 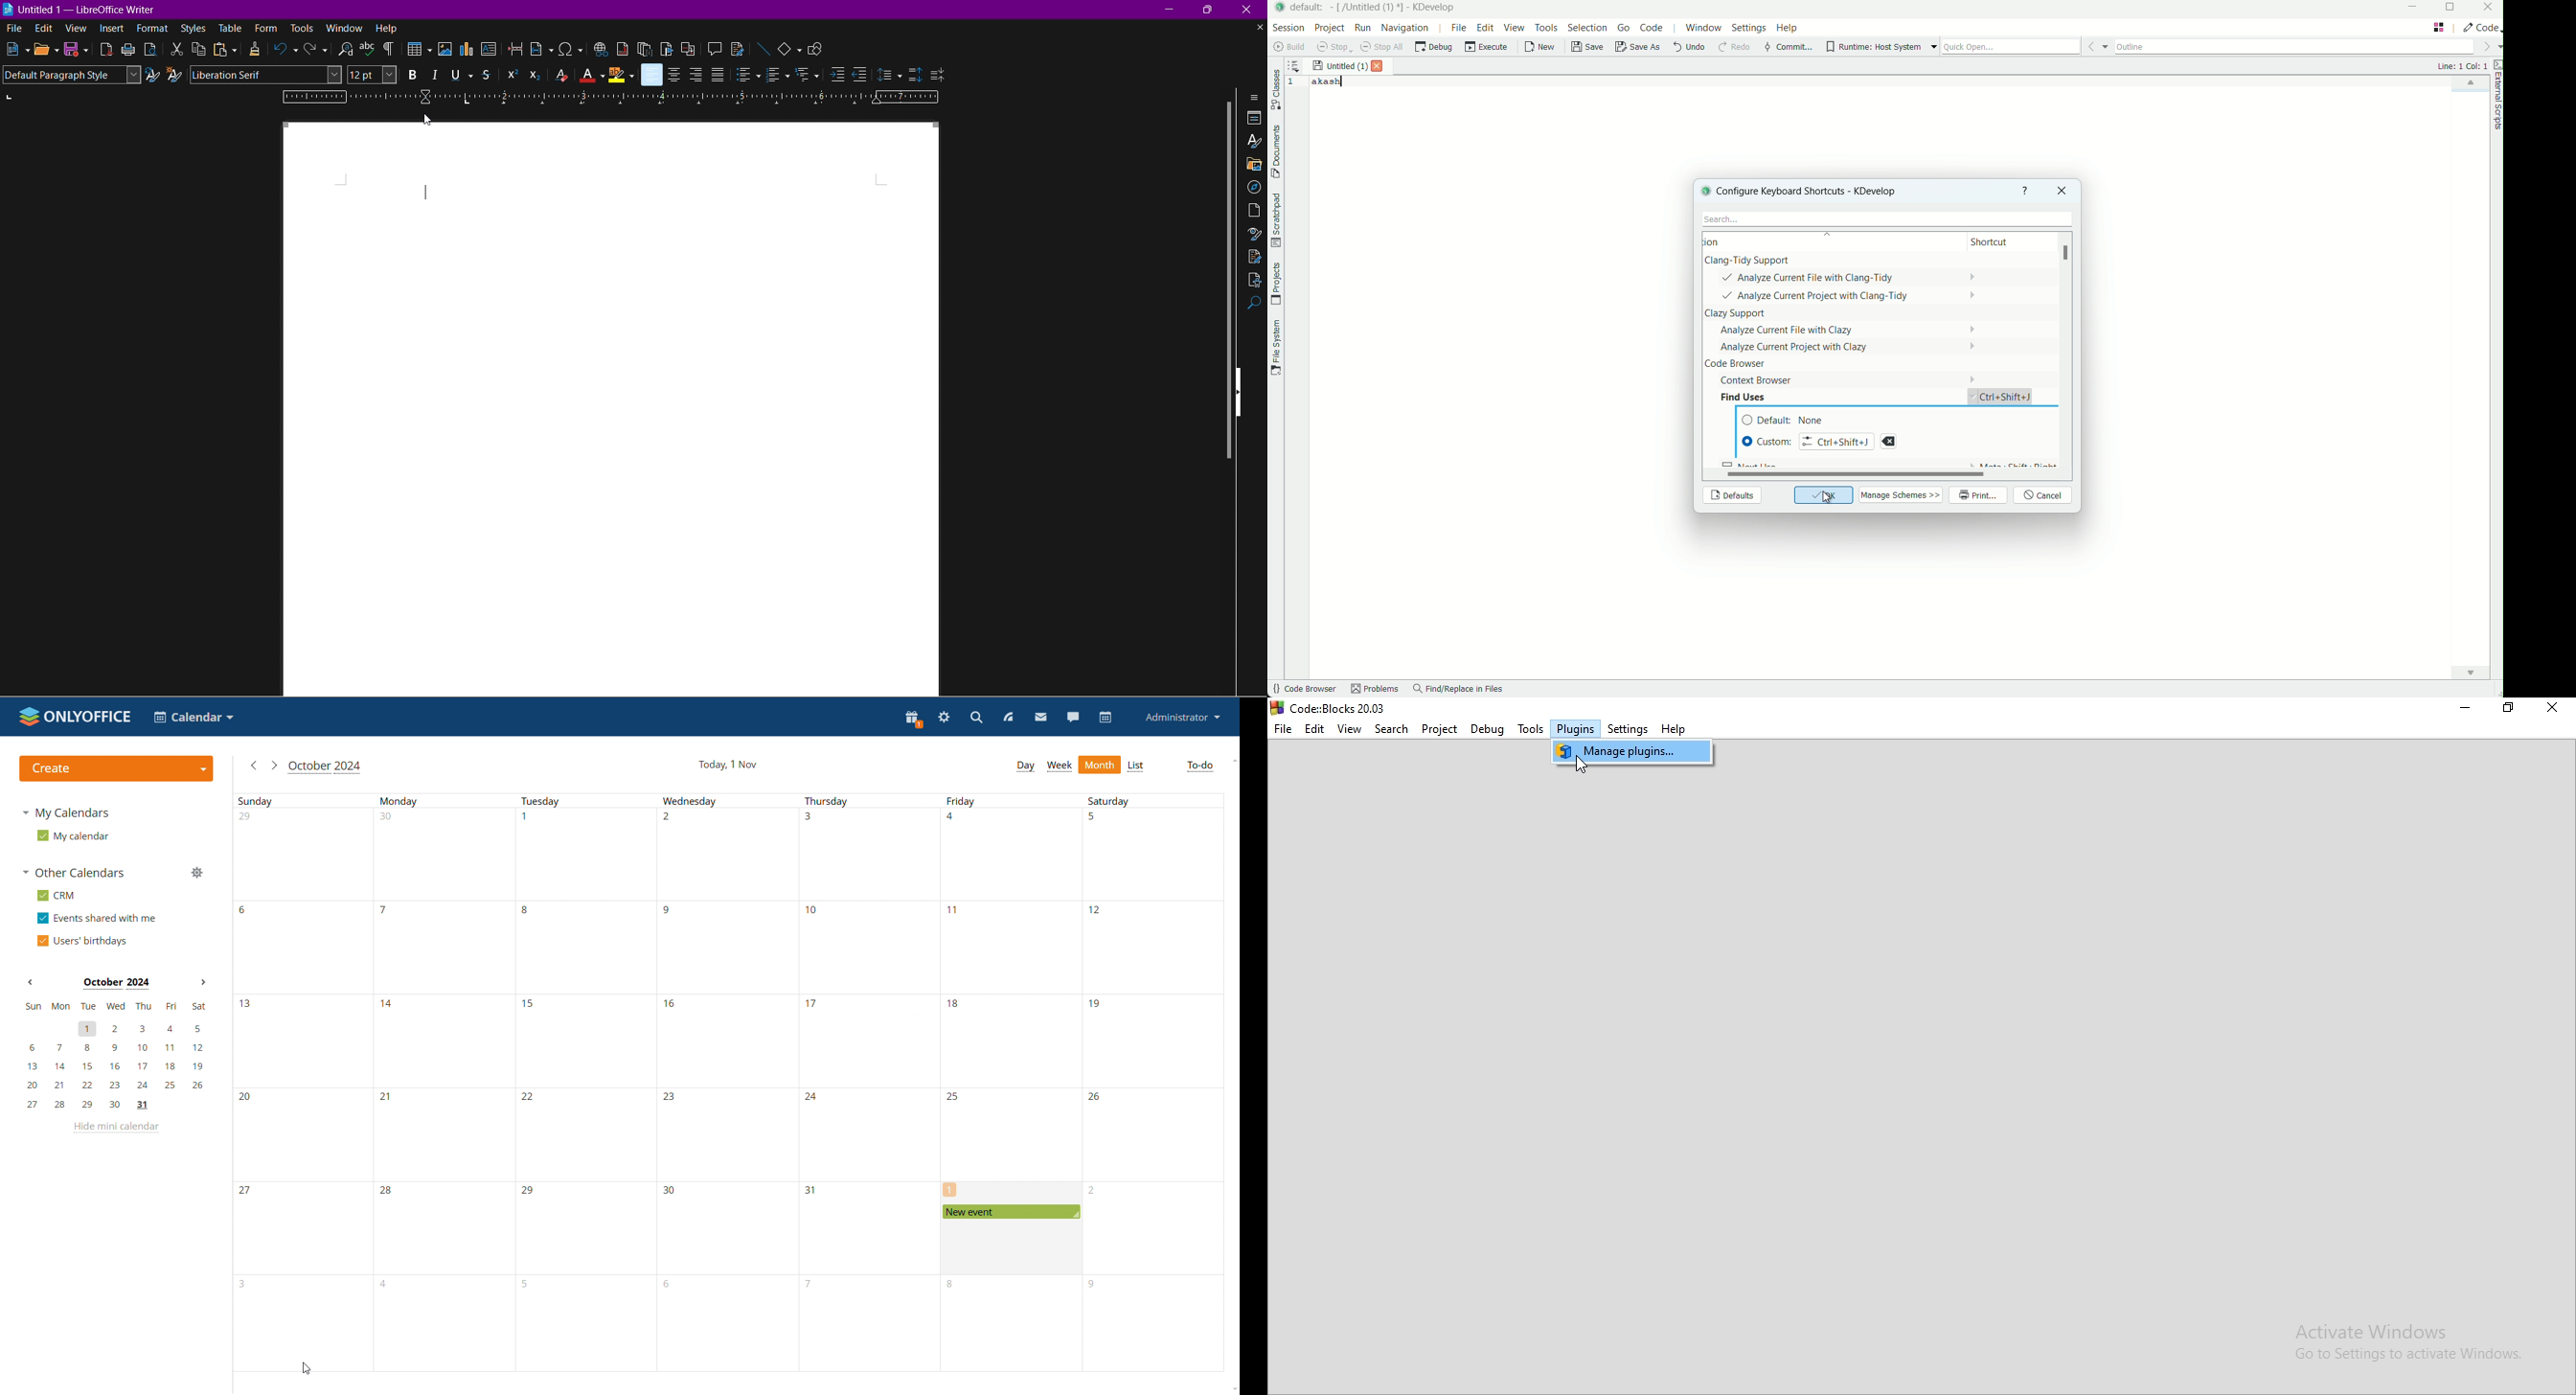 What do you see at coordinates (1172, 9) in the screenshot?
I see `Minimize` at bounding box center [1172, 9].